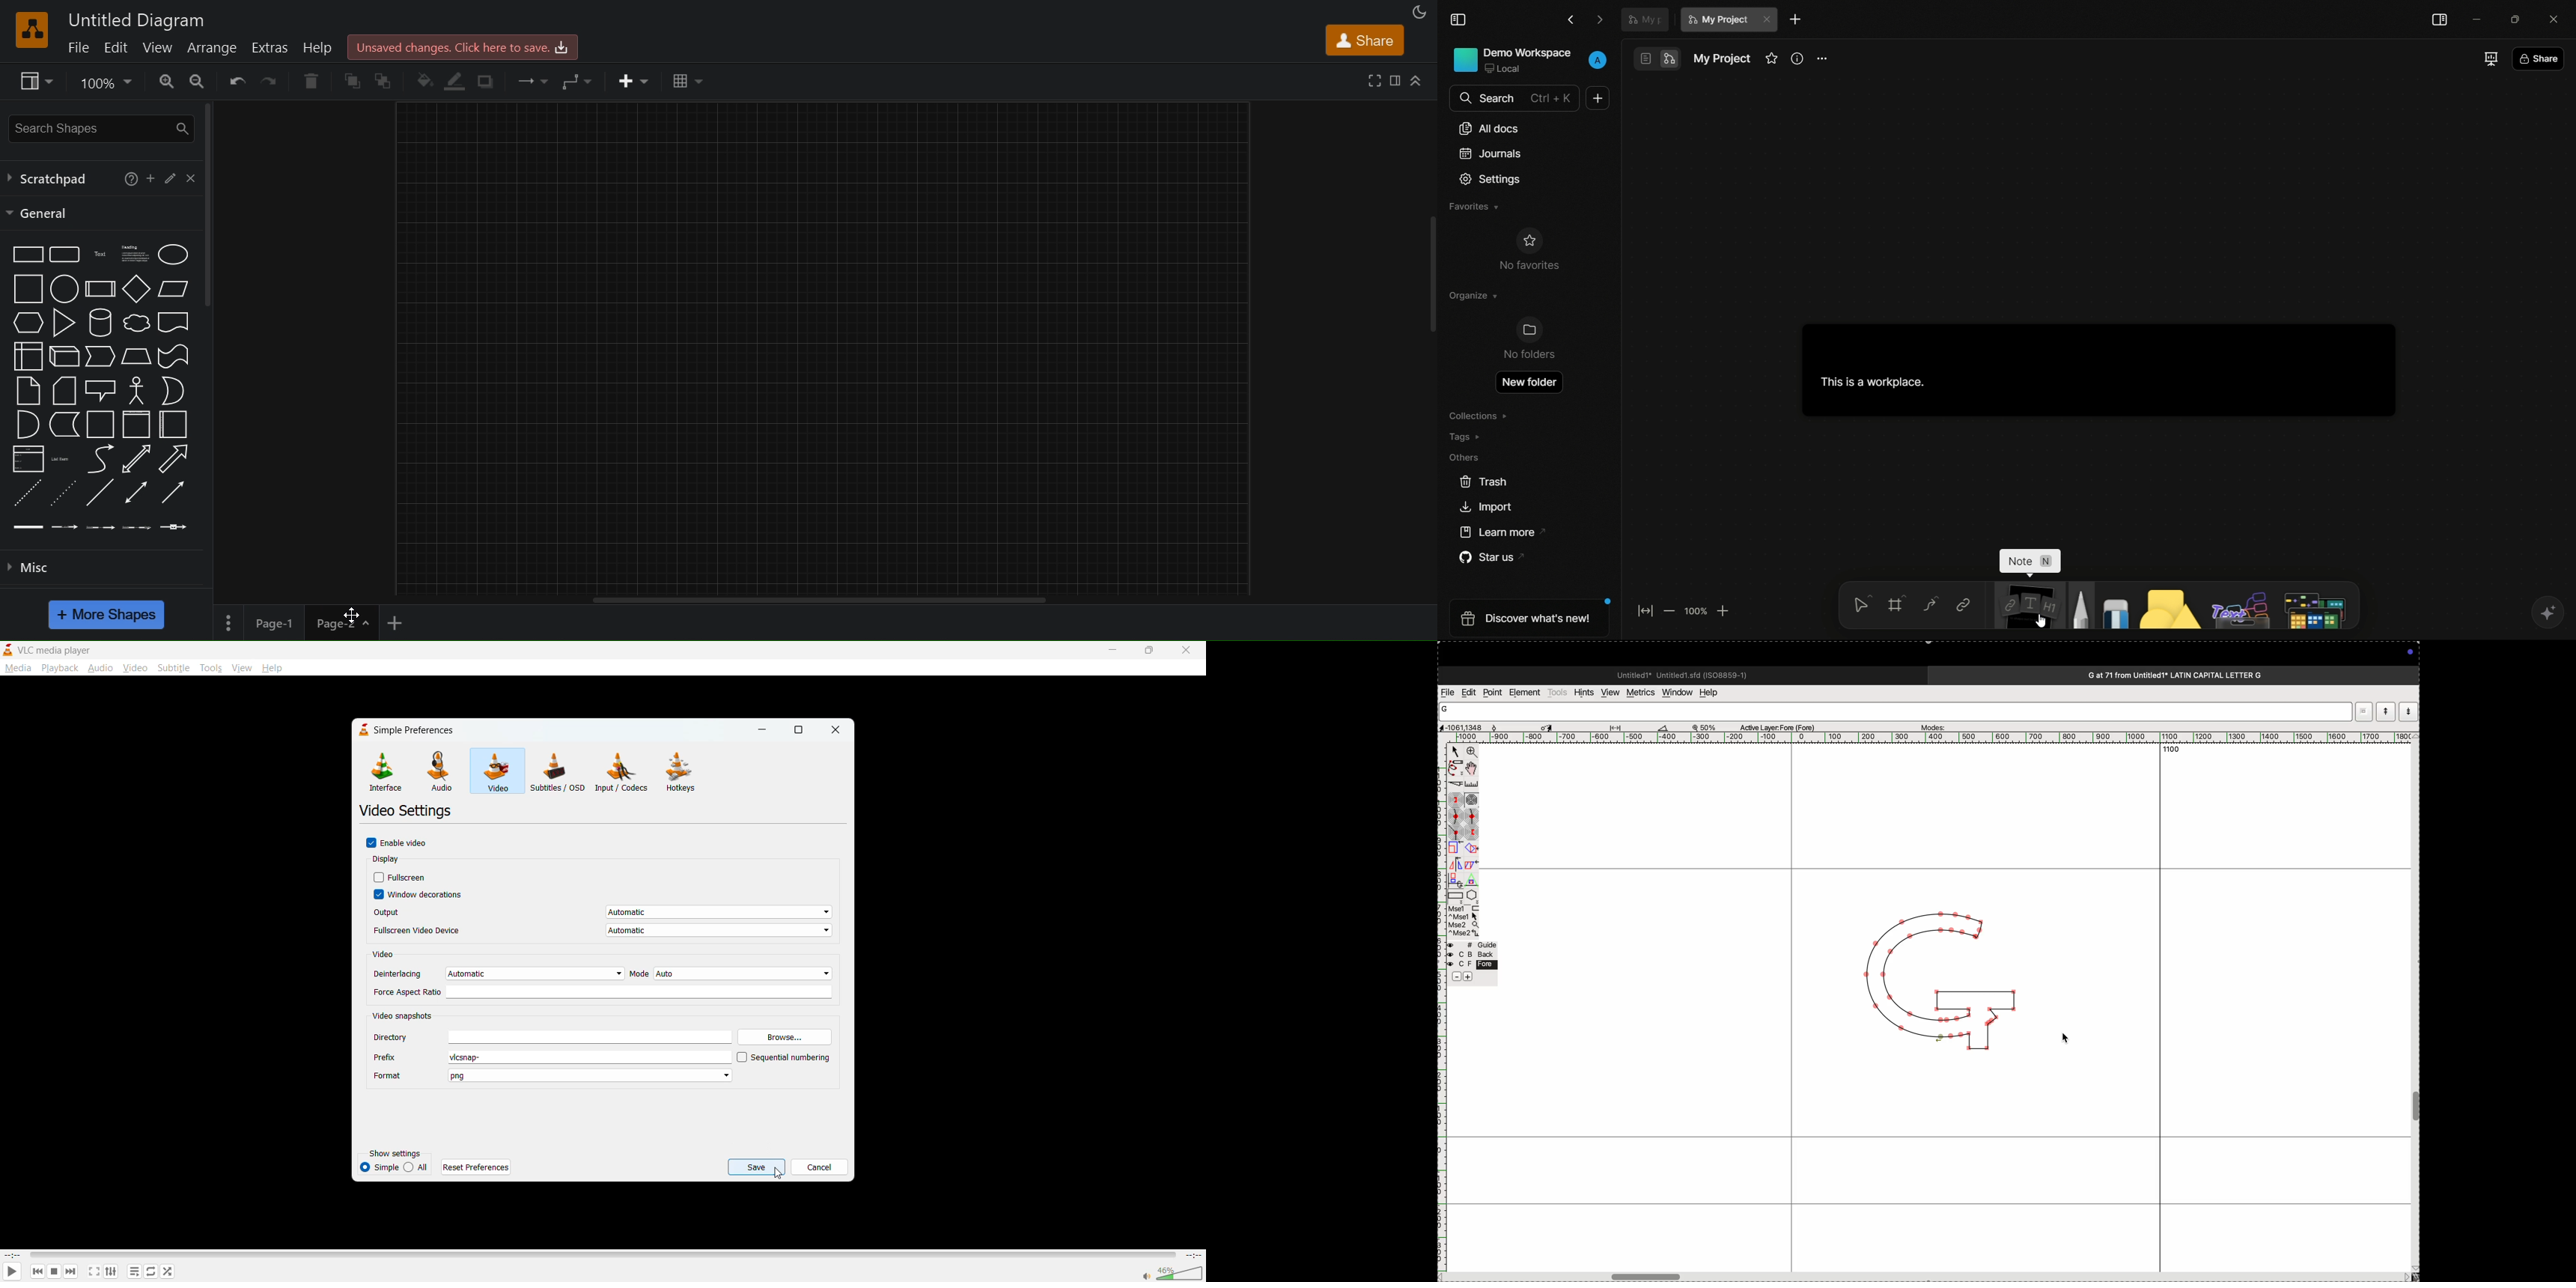 The image size is (2576, 1288). I want to click on all documents, so click(1489, 128).